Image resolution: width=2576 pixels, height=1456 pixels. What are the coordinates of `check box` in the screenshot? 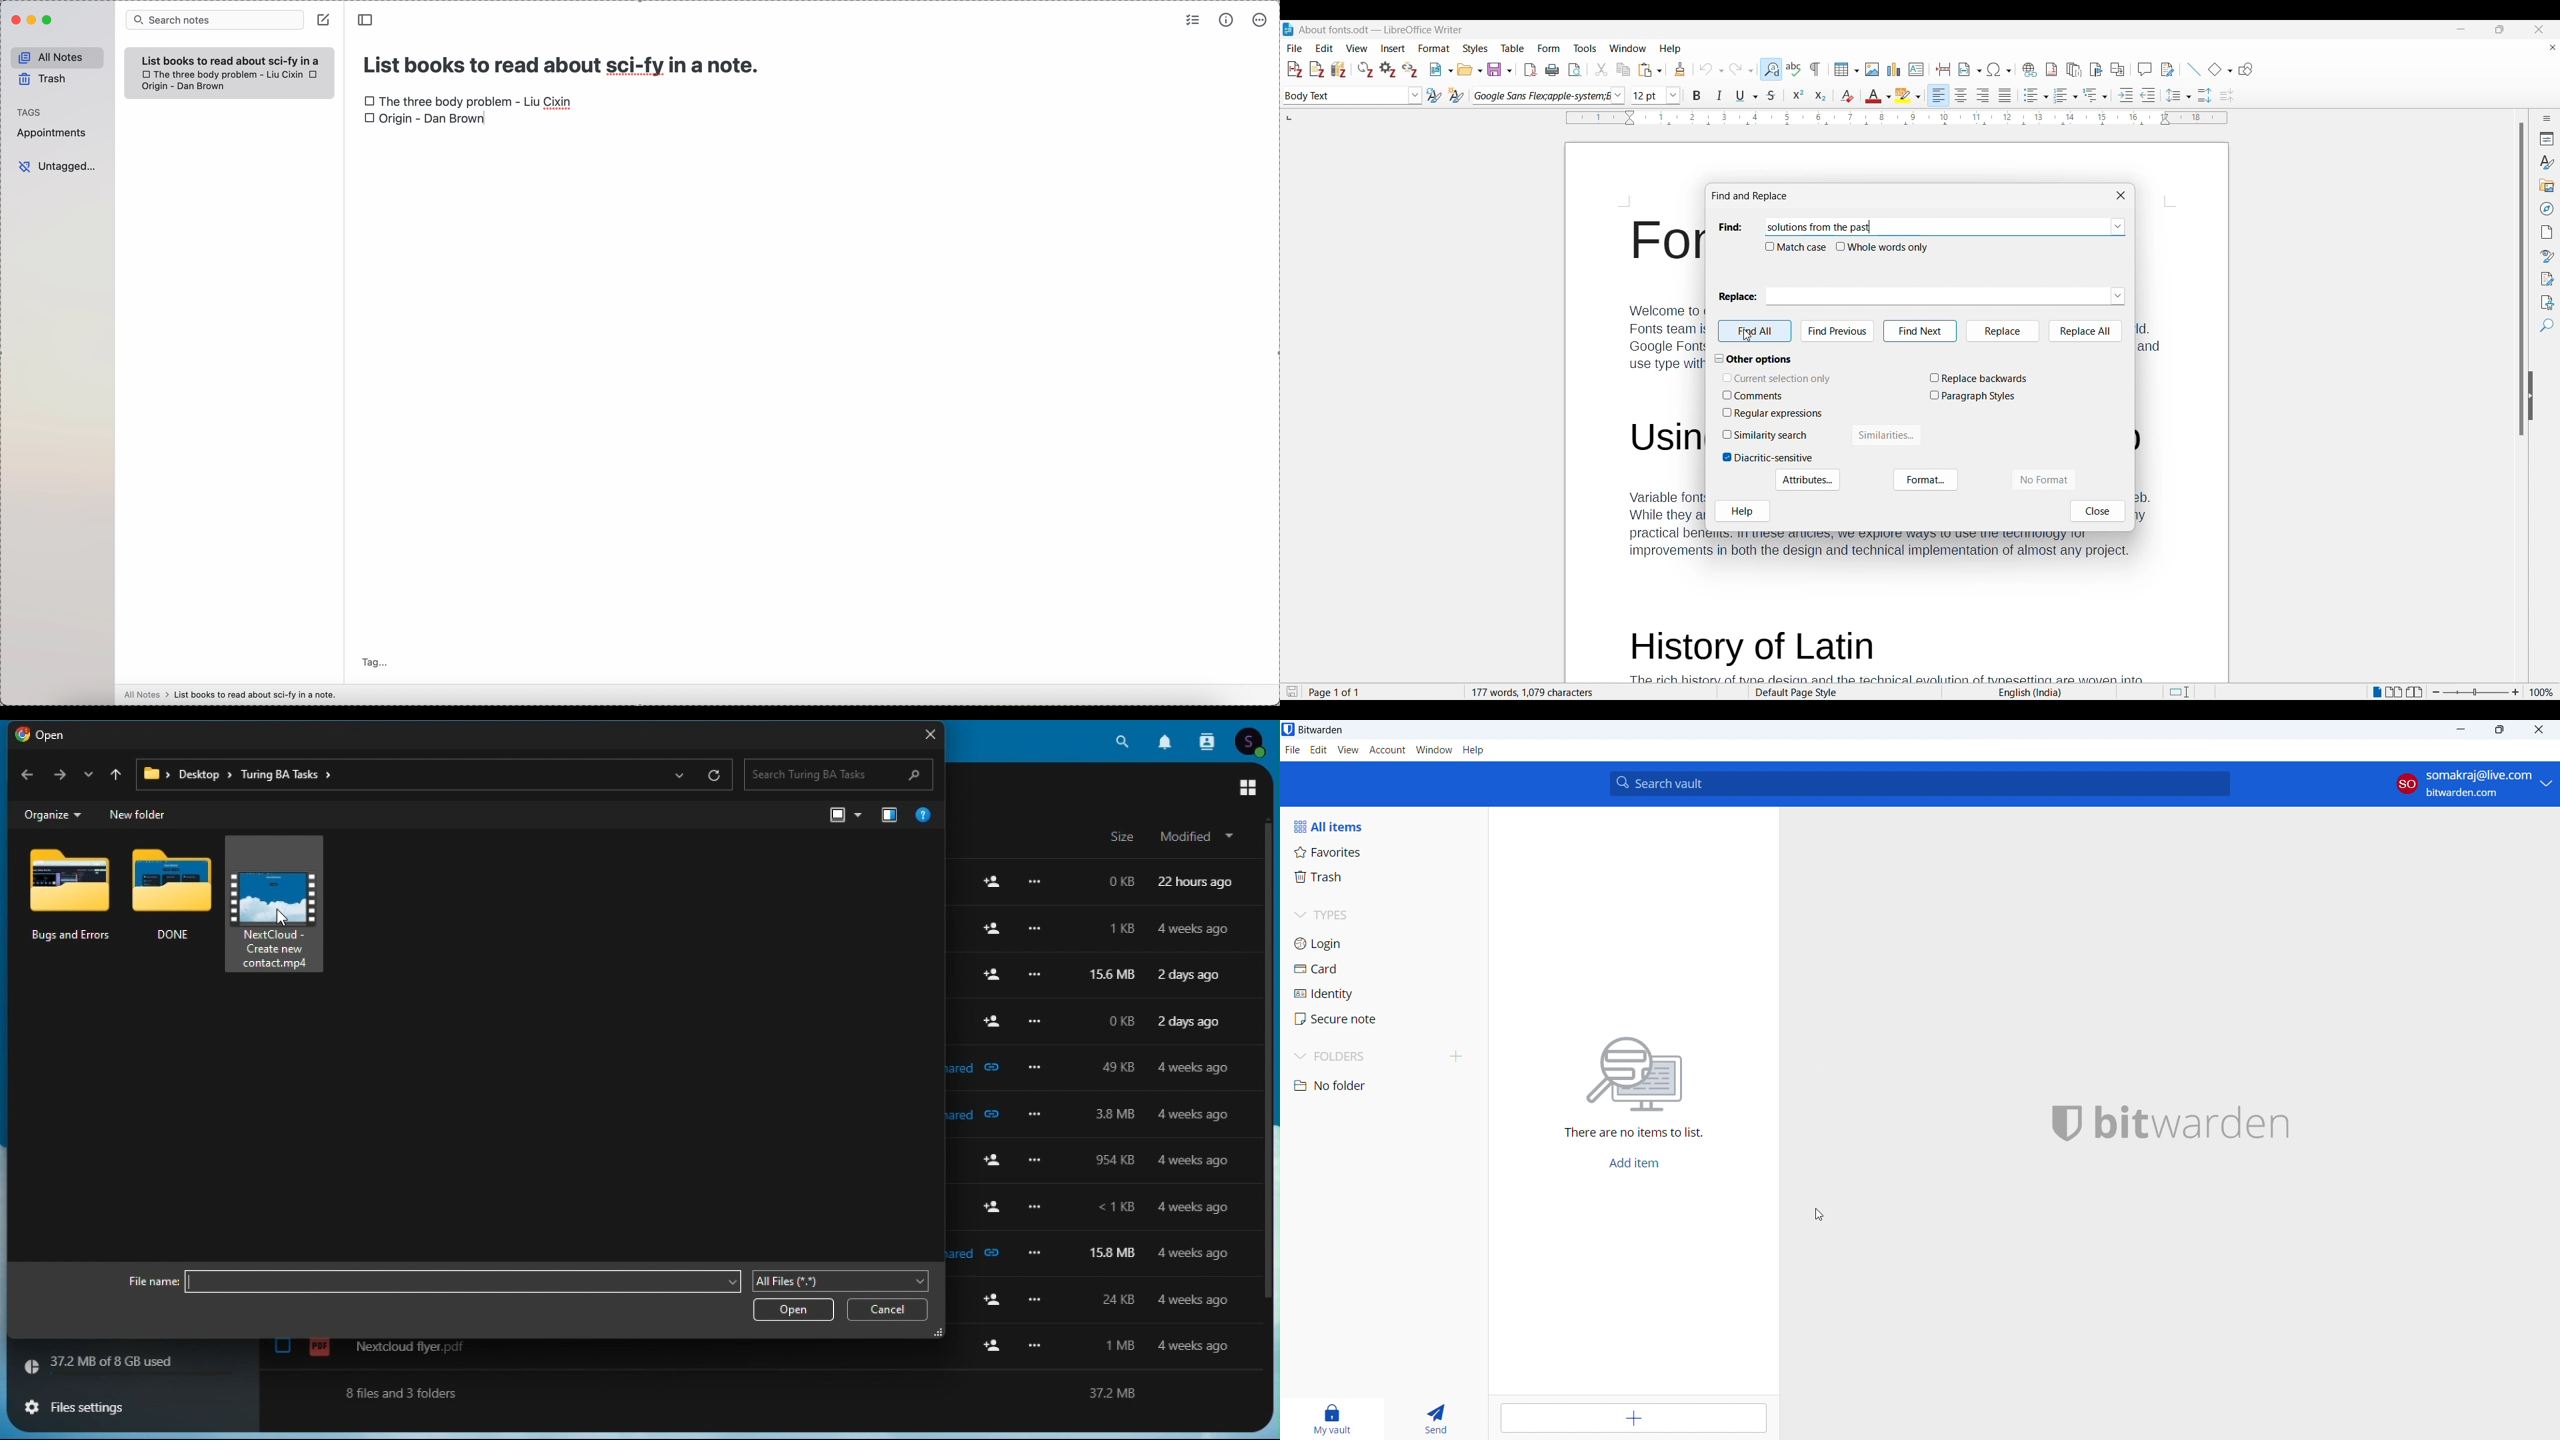 It's located at (283, 1345).